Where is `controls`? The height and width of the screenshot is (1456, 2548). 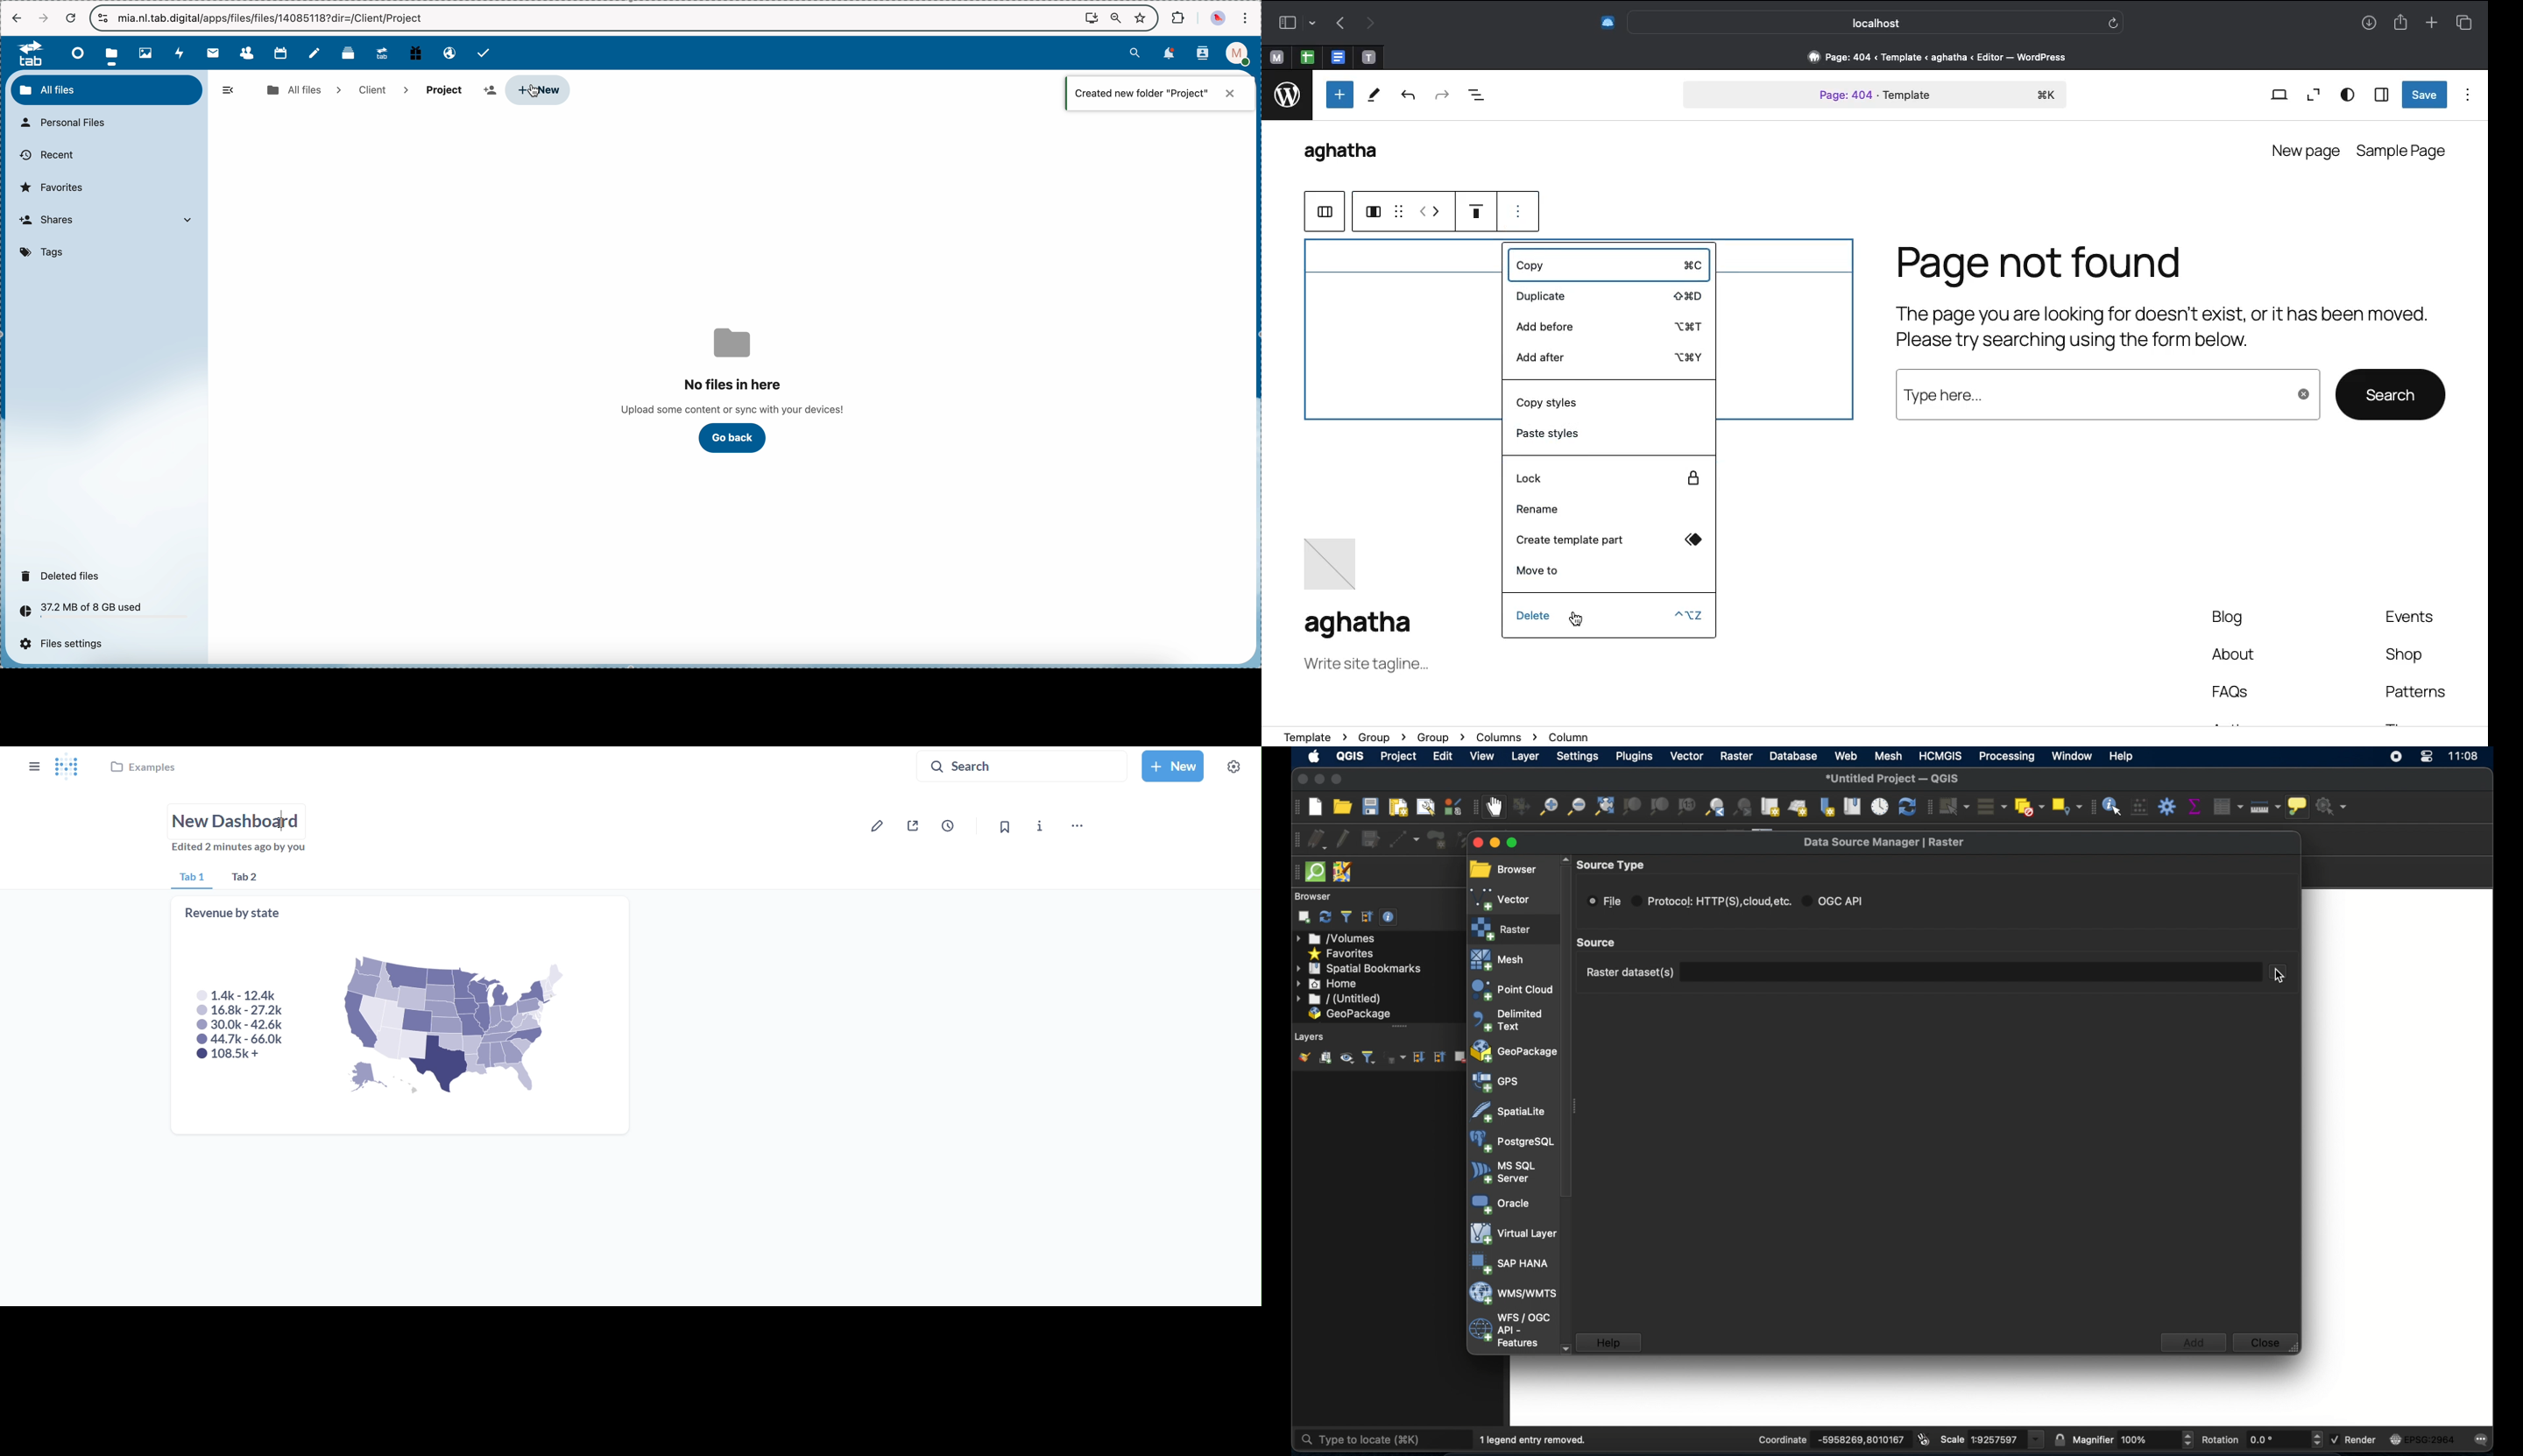 controls is located at coordinates (104, 18).